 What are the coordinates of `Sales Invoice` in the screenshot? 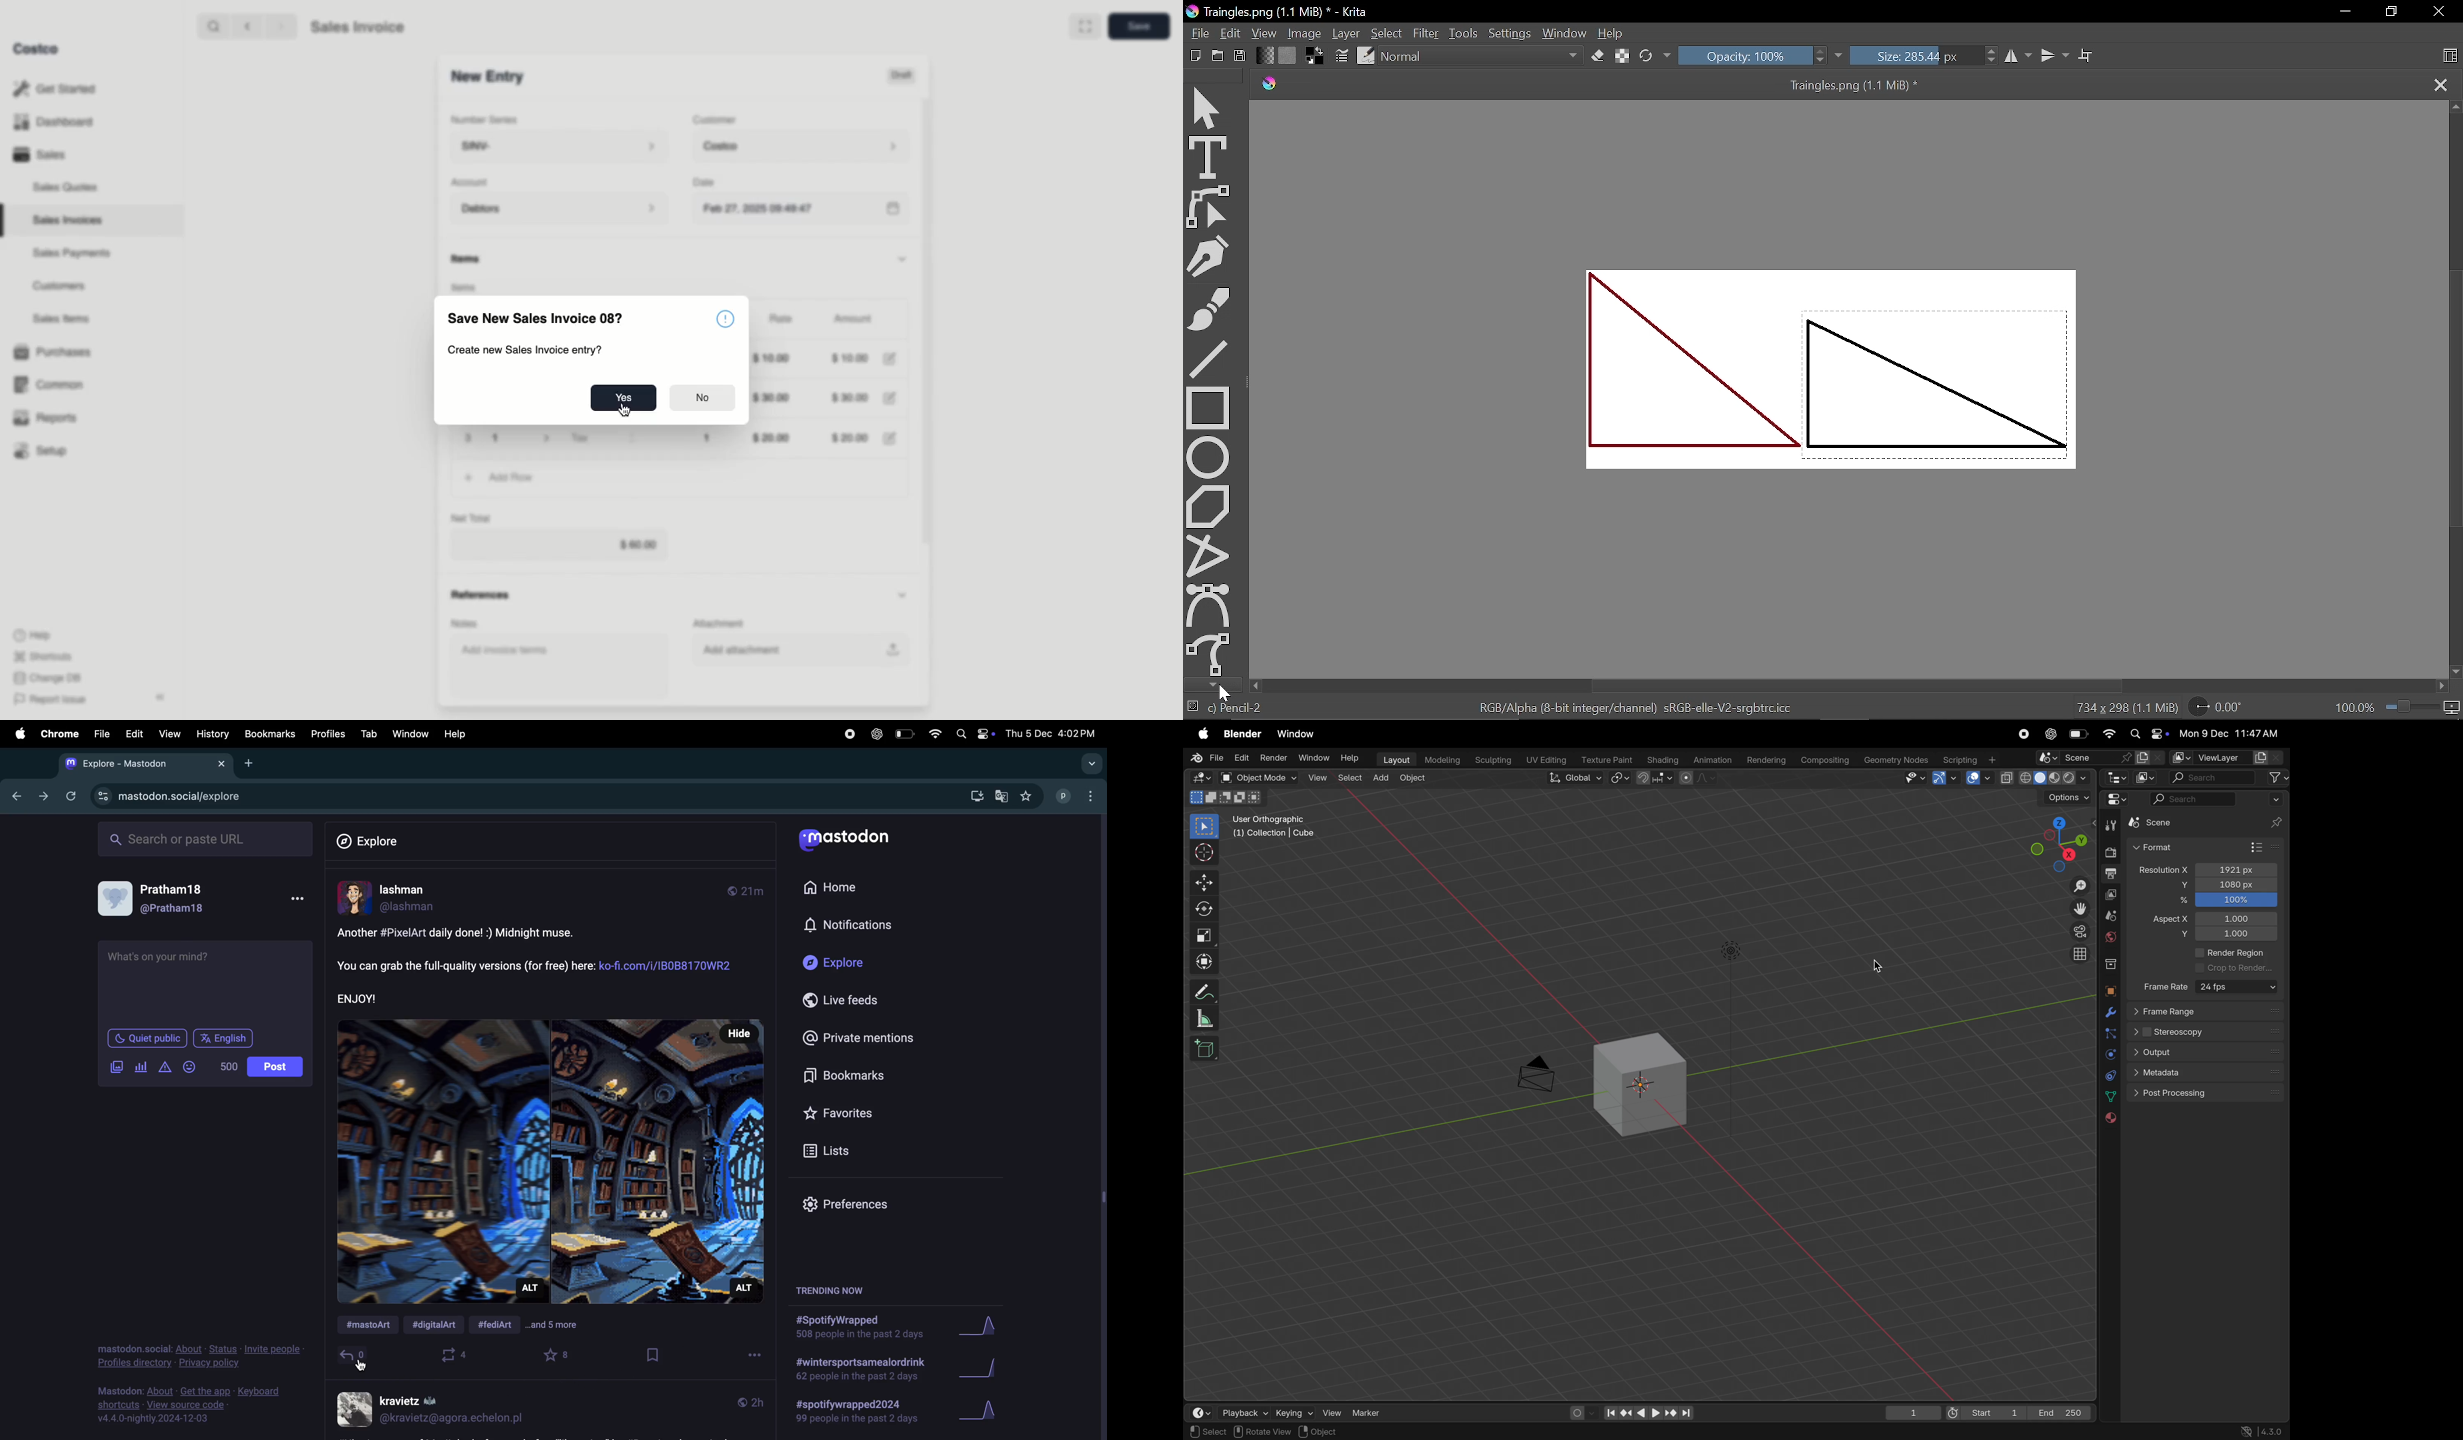 It's located at (357, 27).